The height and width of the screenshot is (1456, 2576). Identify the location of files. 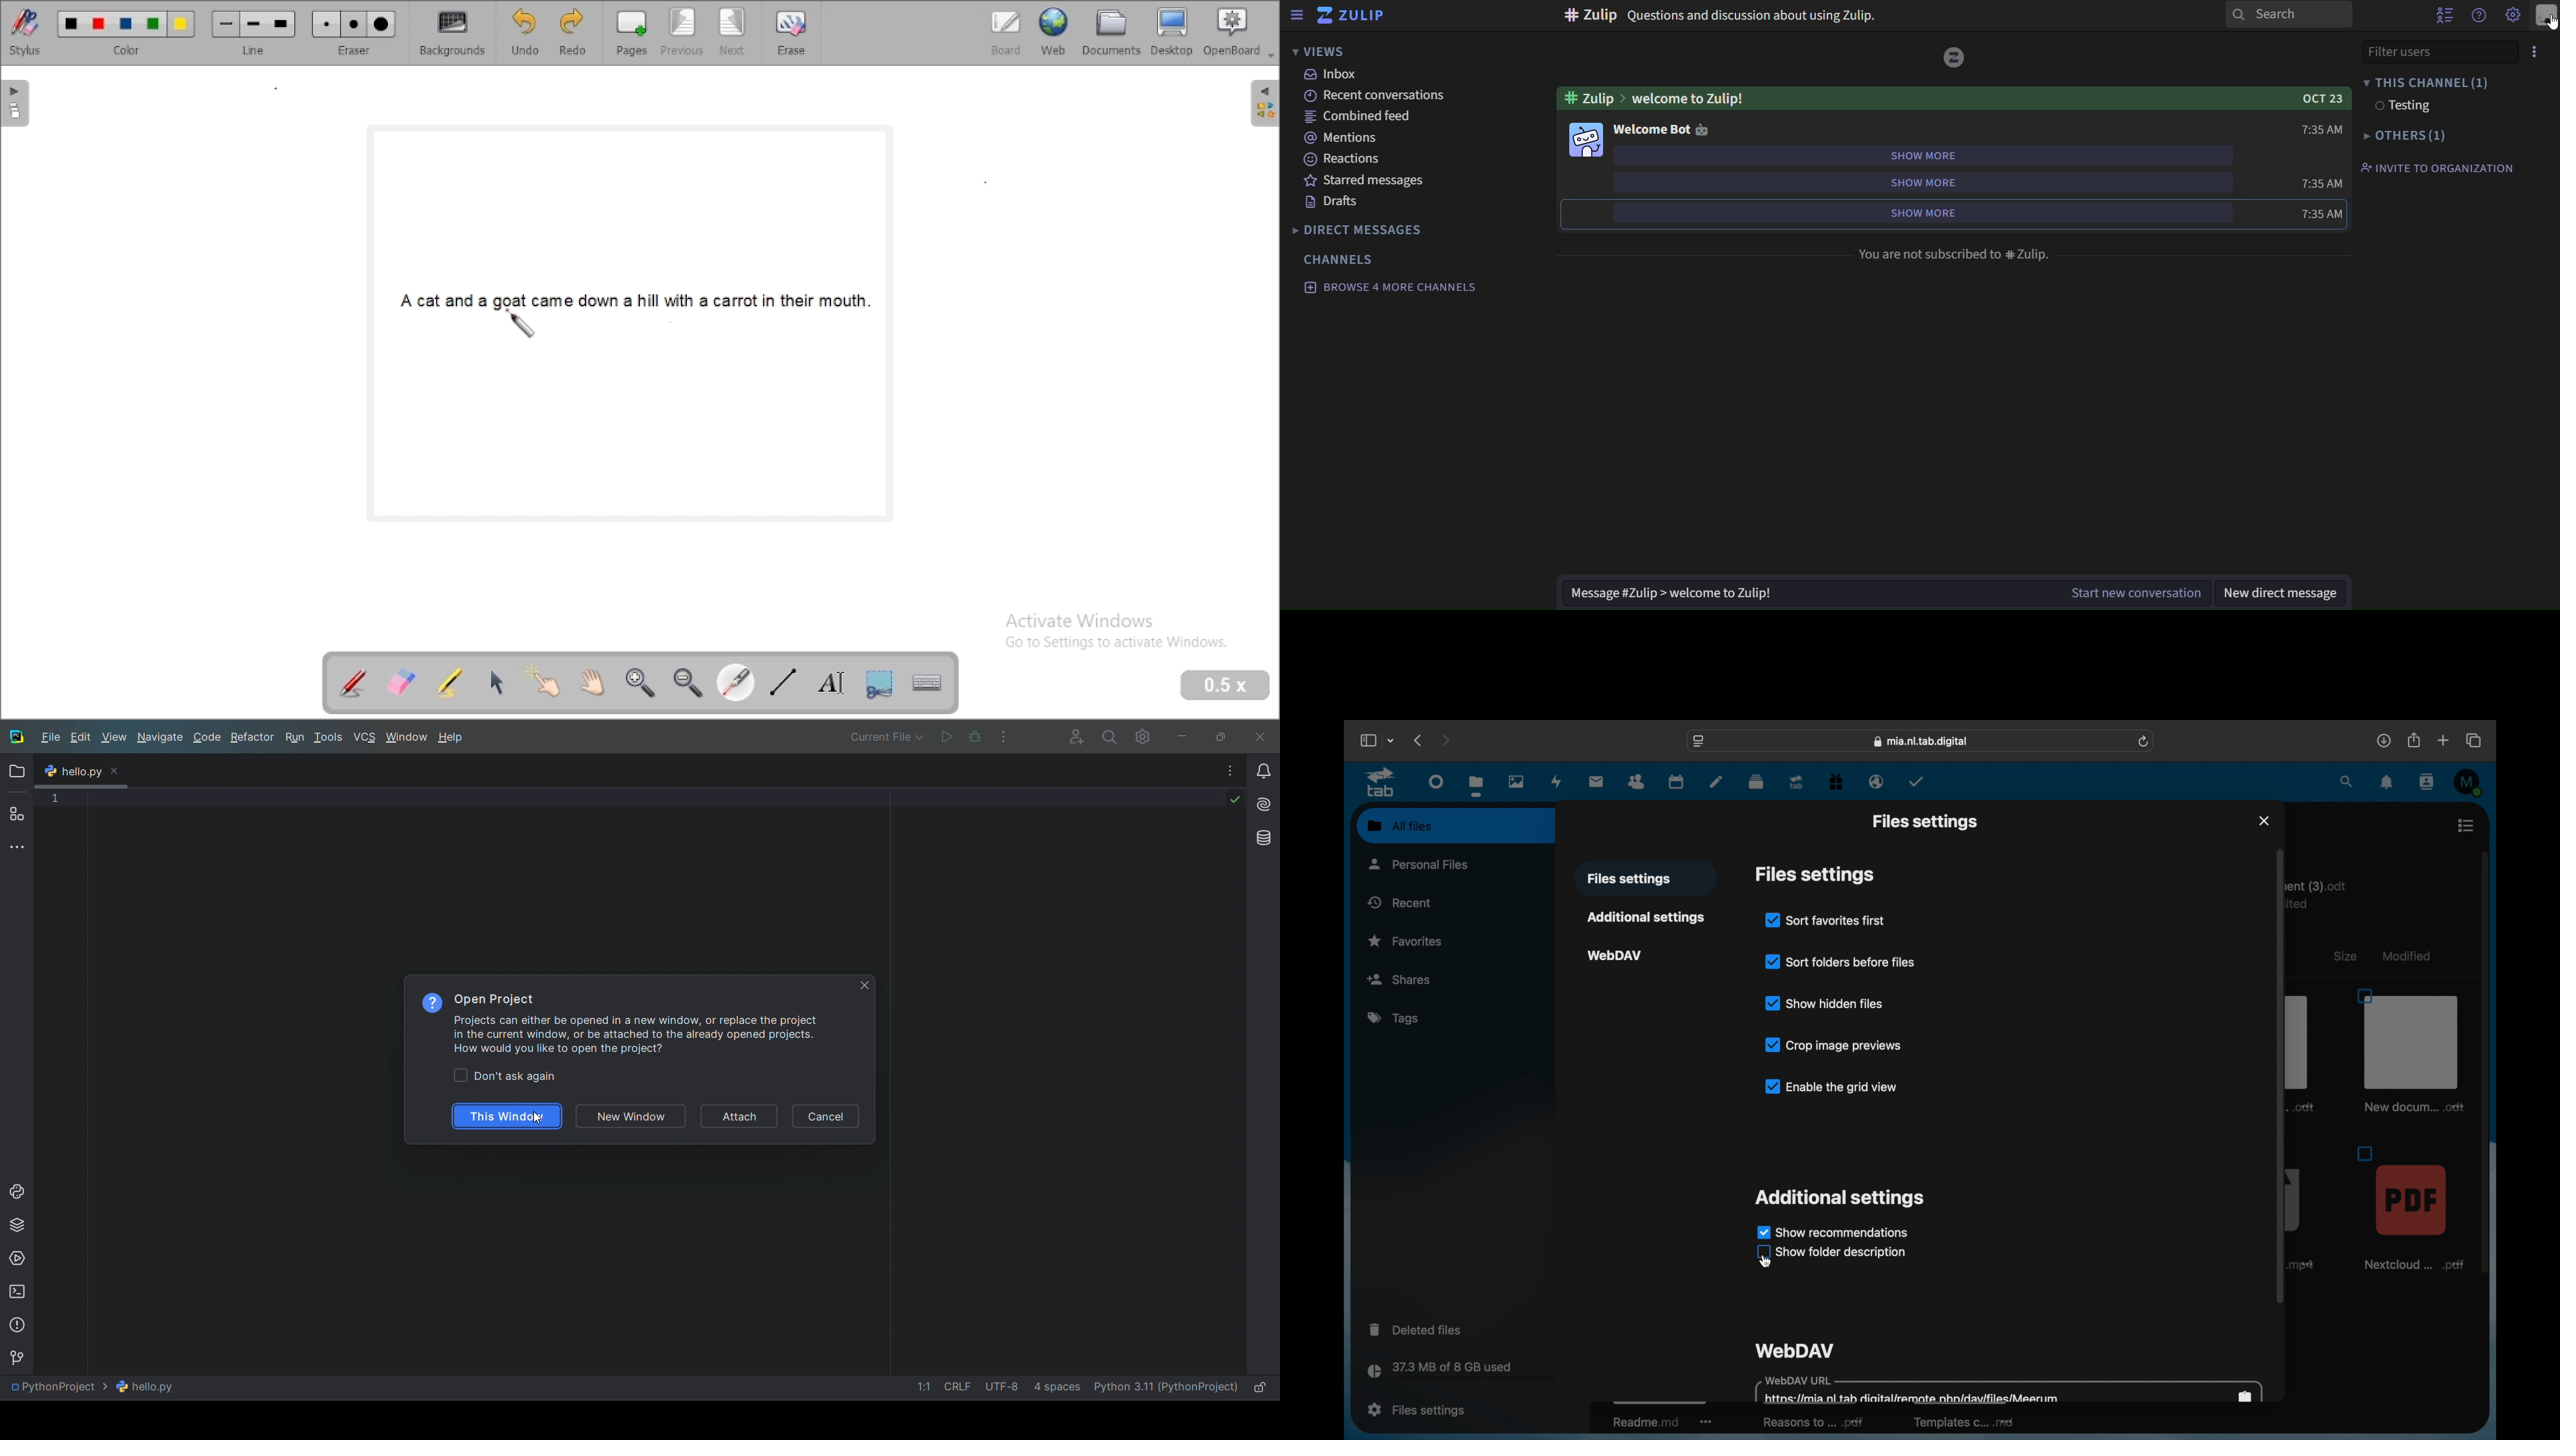
(1476, 786).